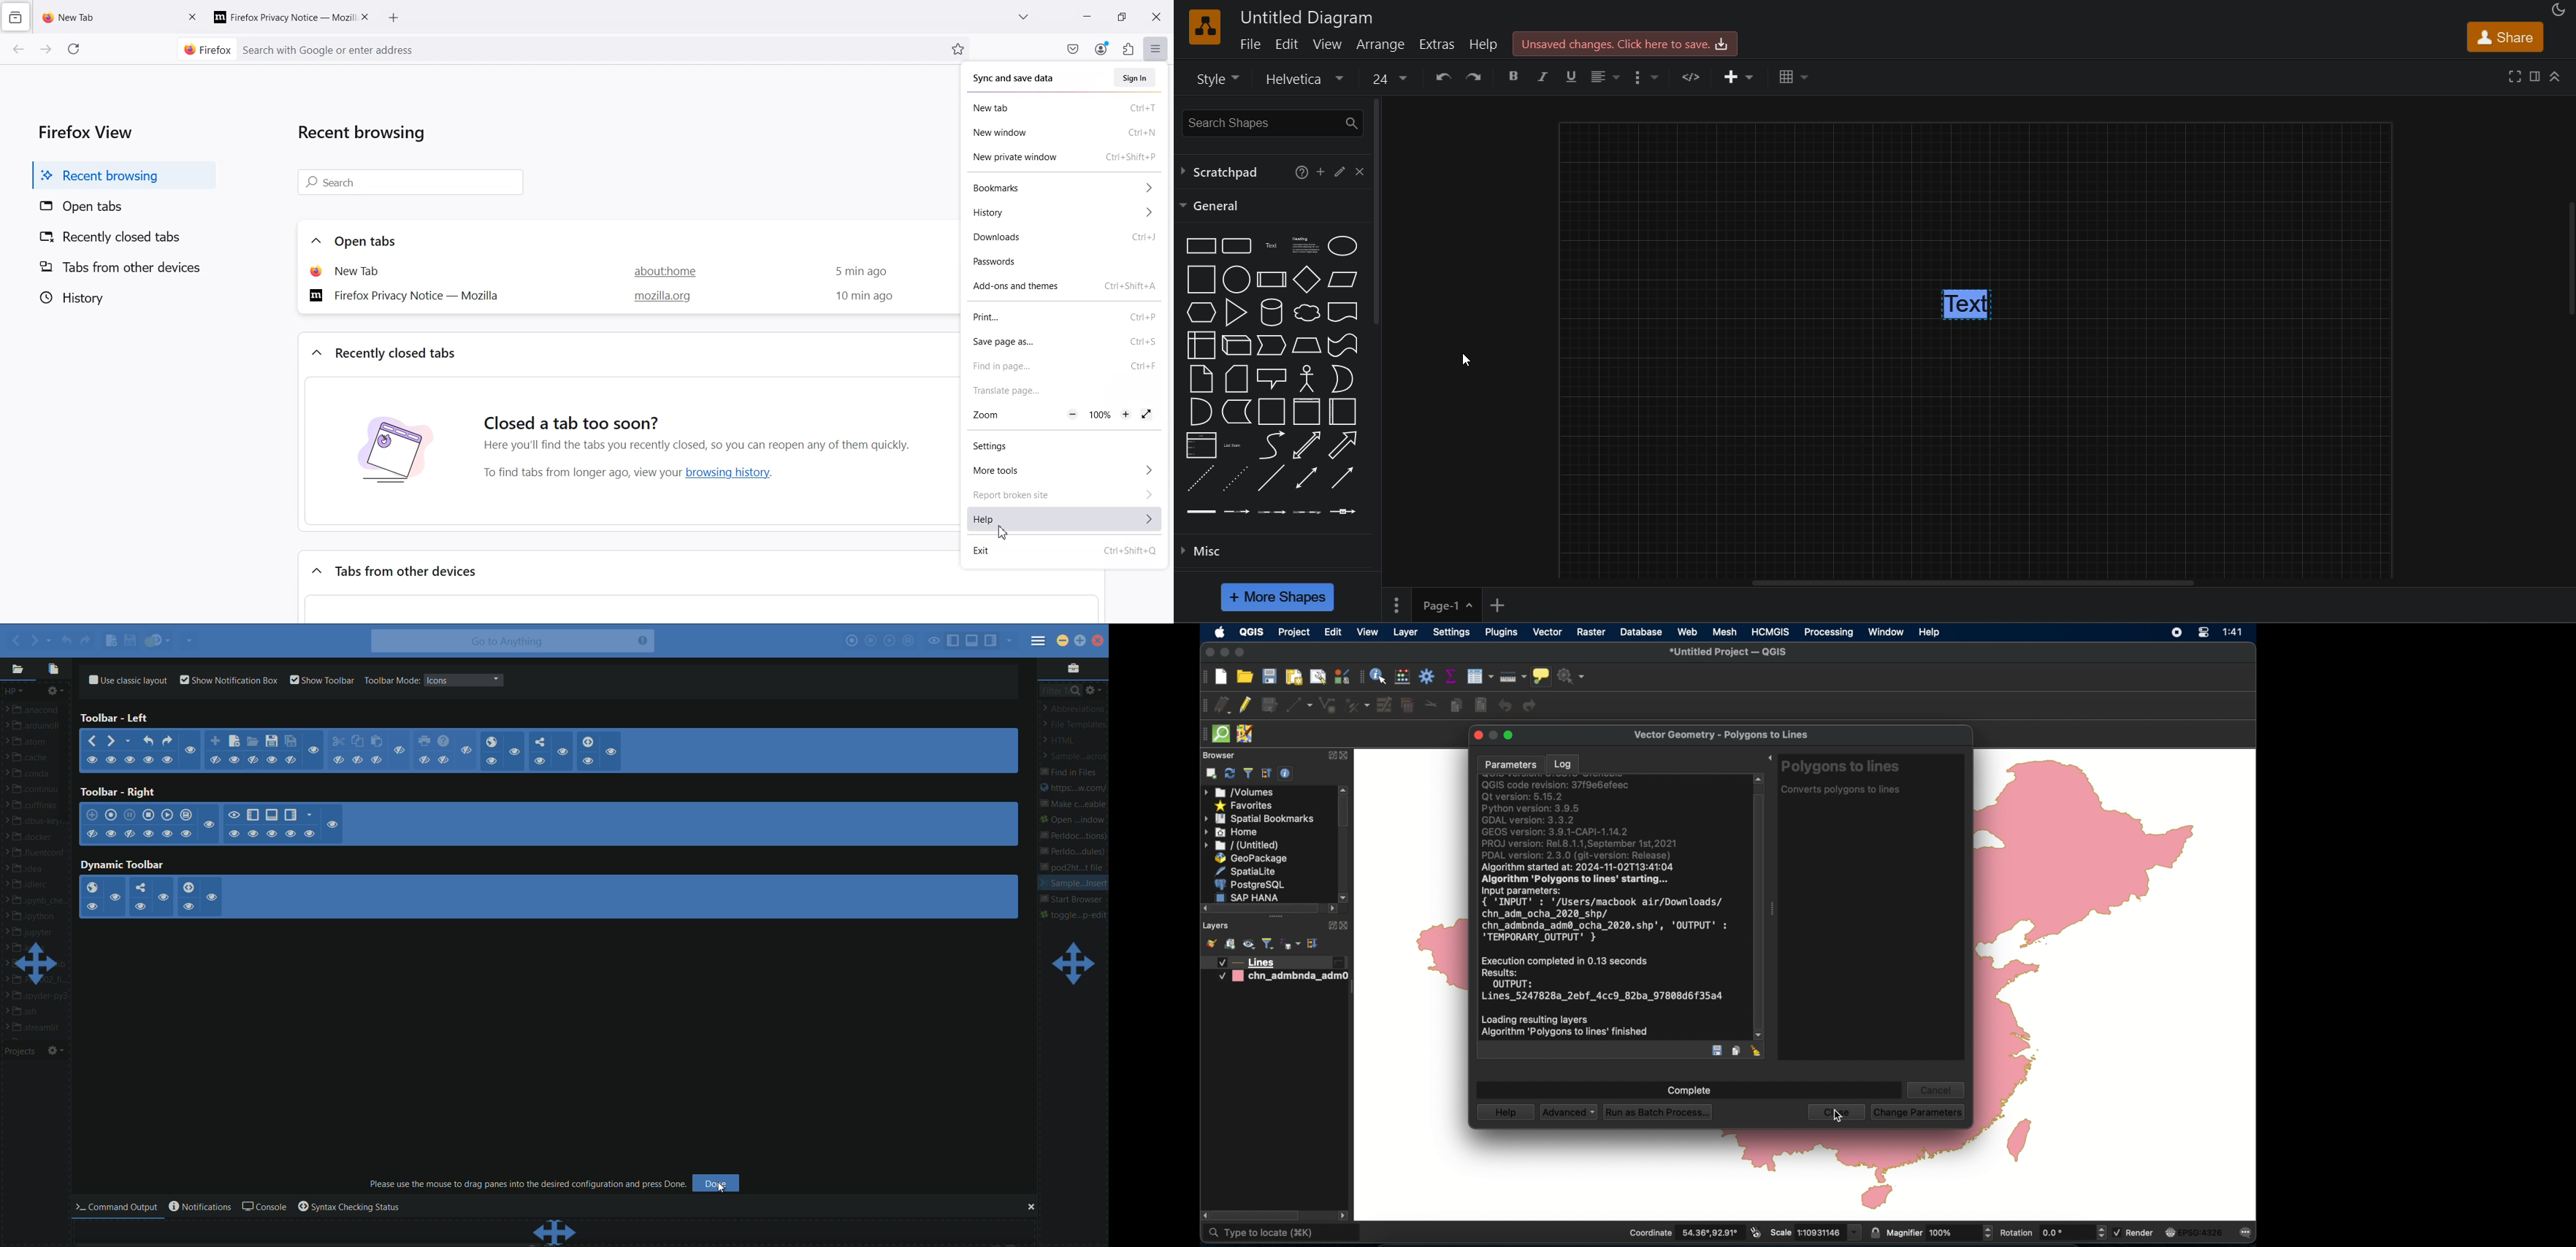 This screenshot has width=2576, height=1260. I want to click on layer, so click(1404, 633).